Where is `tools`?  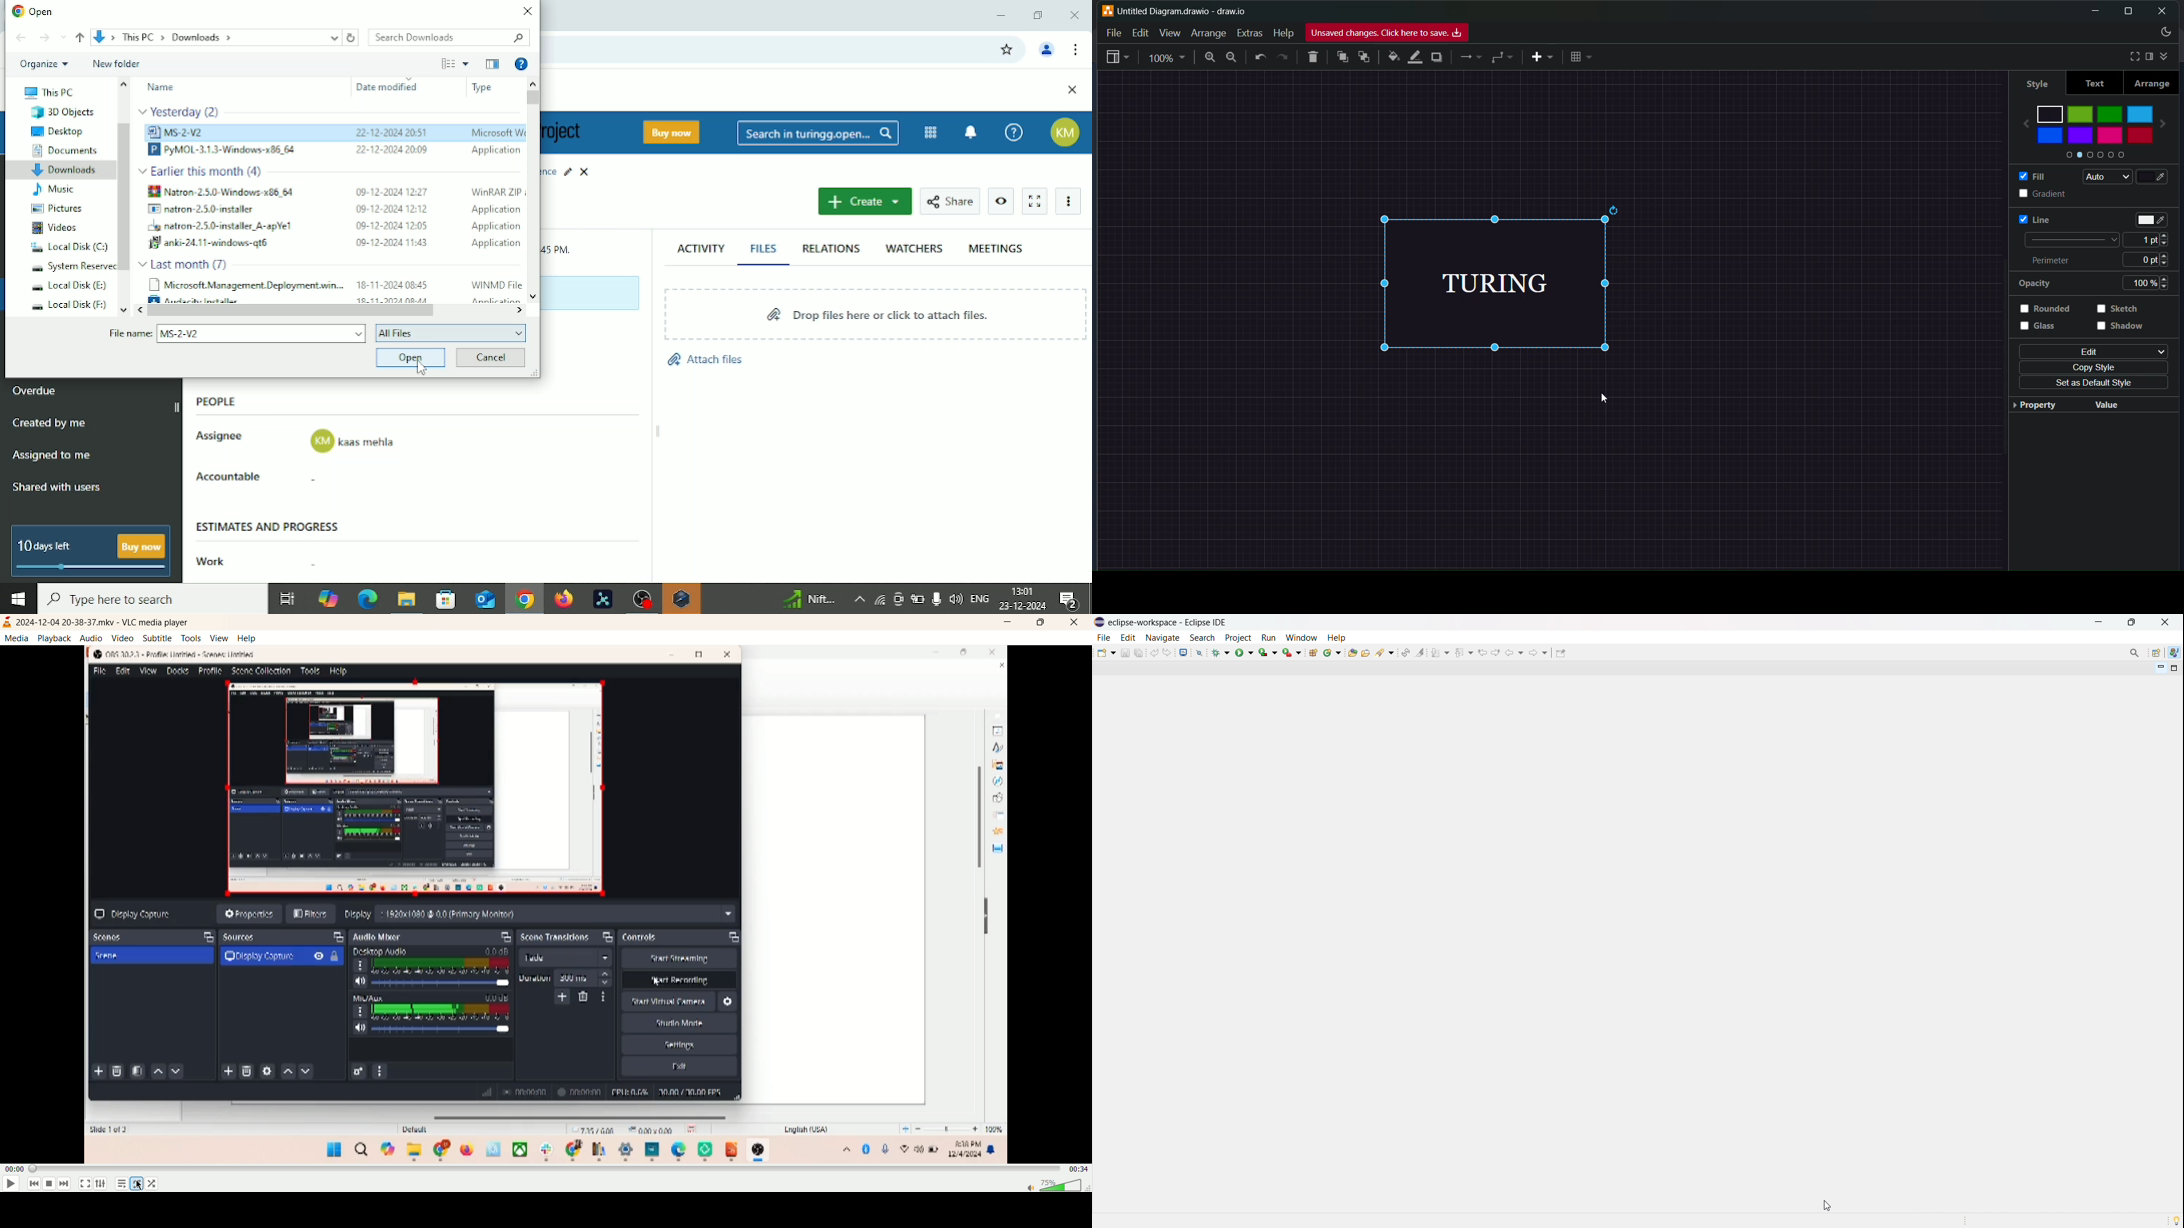 tools is located at coordinates (192, 638).